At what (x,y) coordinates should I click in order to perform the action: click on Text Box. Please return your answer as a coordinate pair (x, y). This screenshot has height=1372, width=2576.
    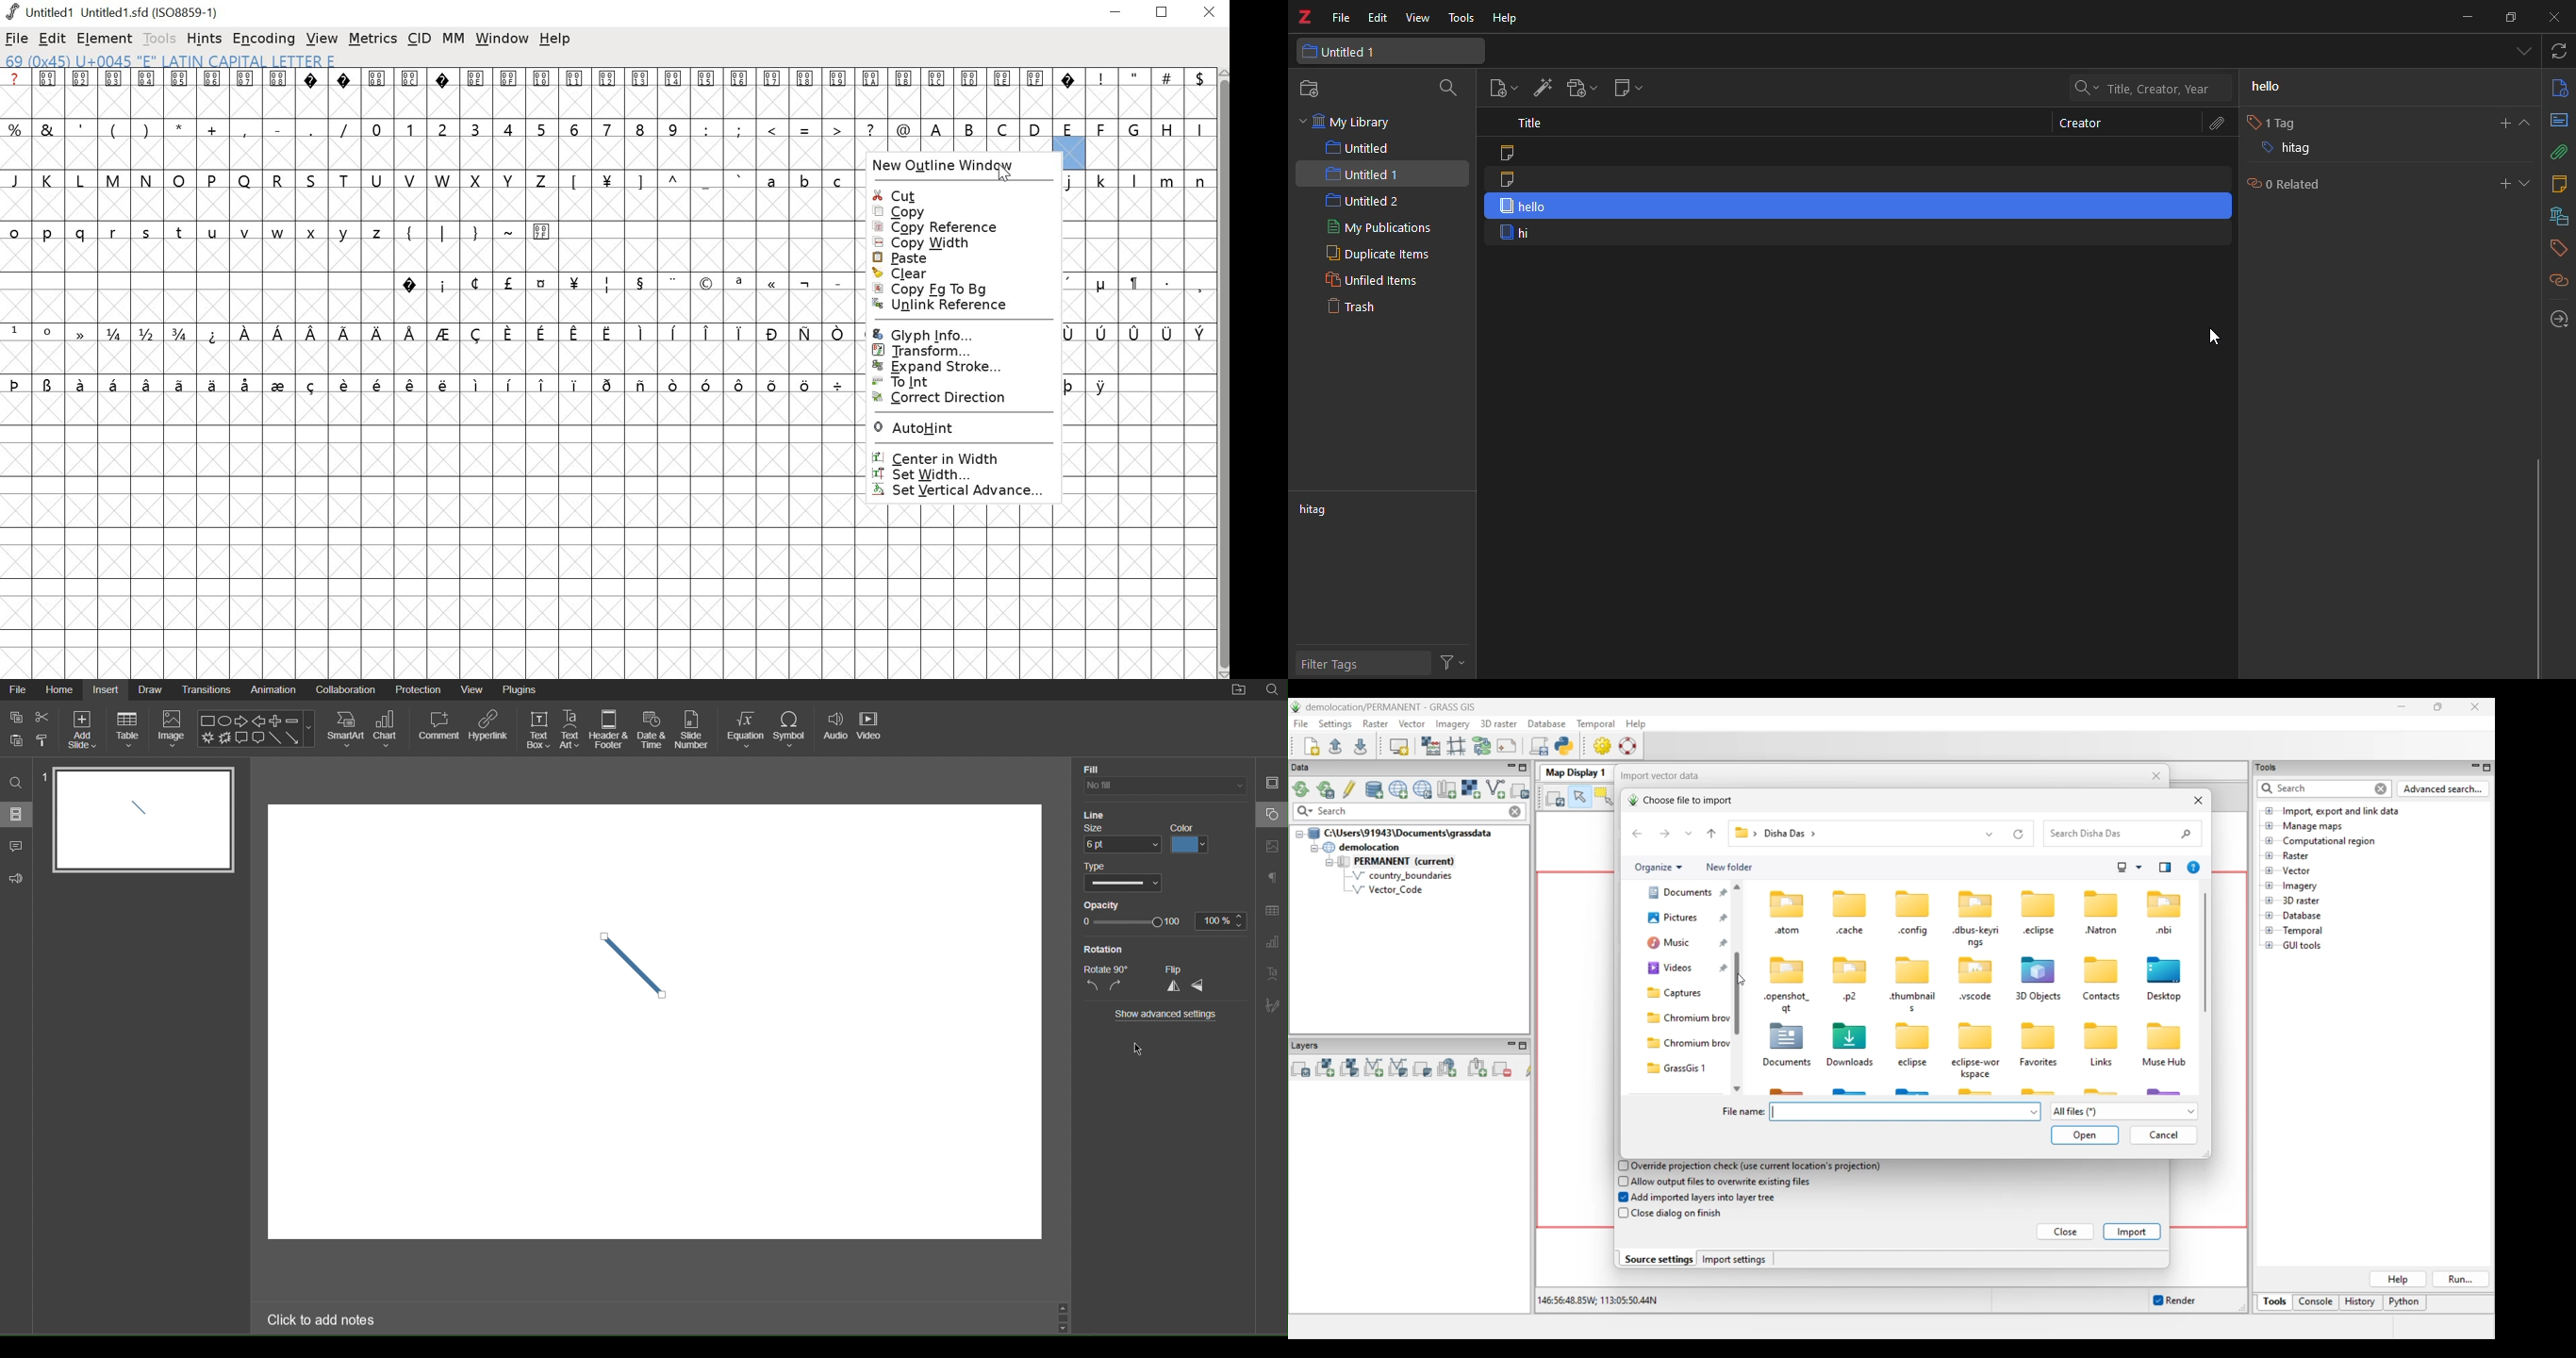
    Looking at the image, I should click on (536, 729).